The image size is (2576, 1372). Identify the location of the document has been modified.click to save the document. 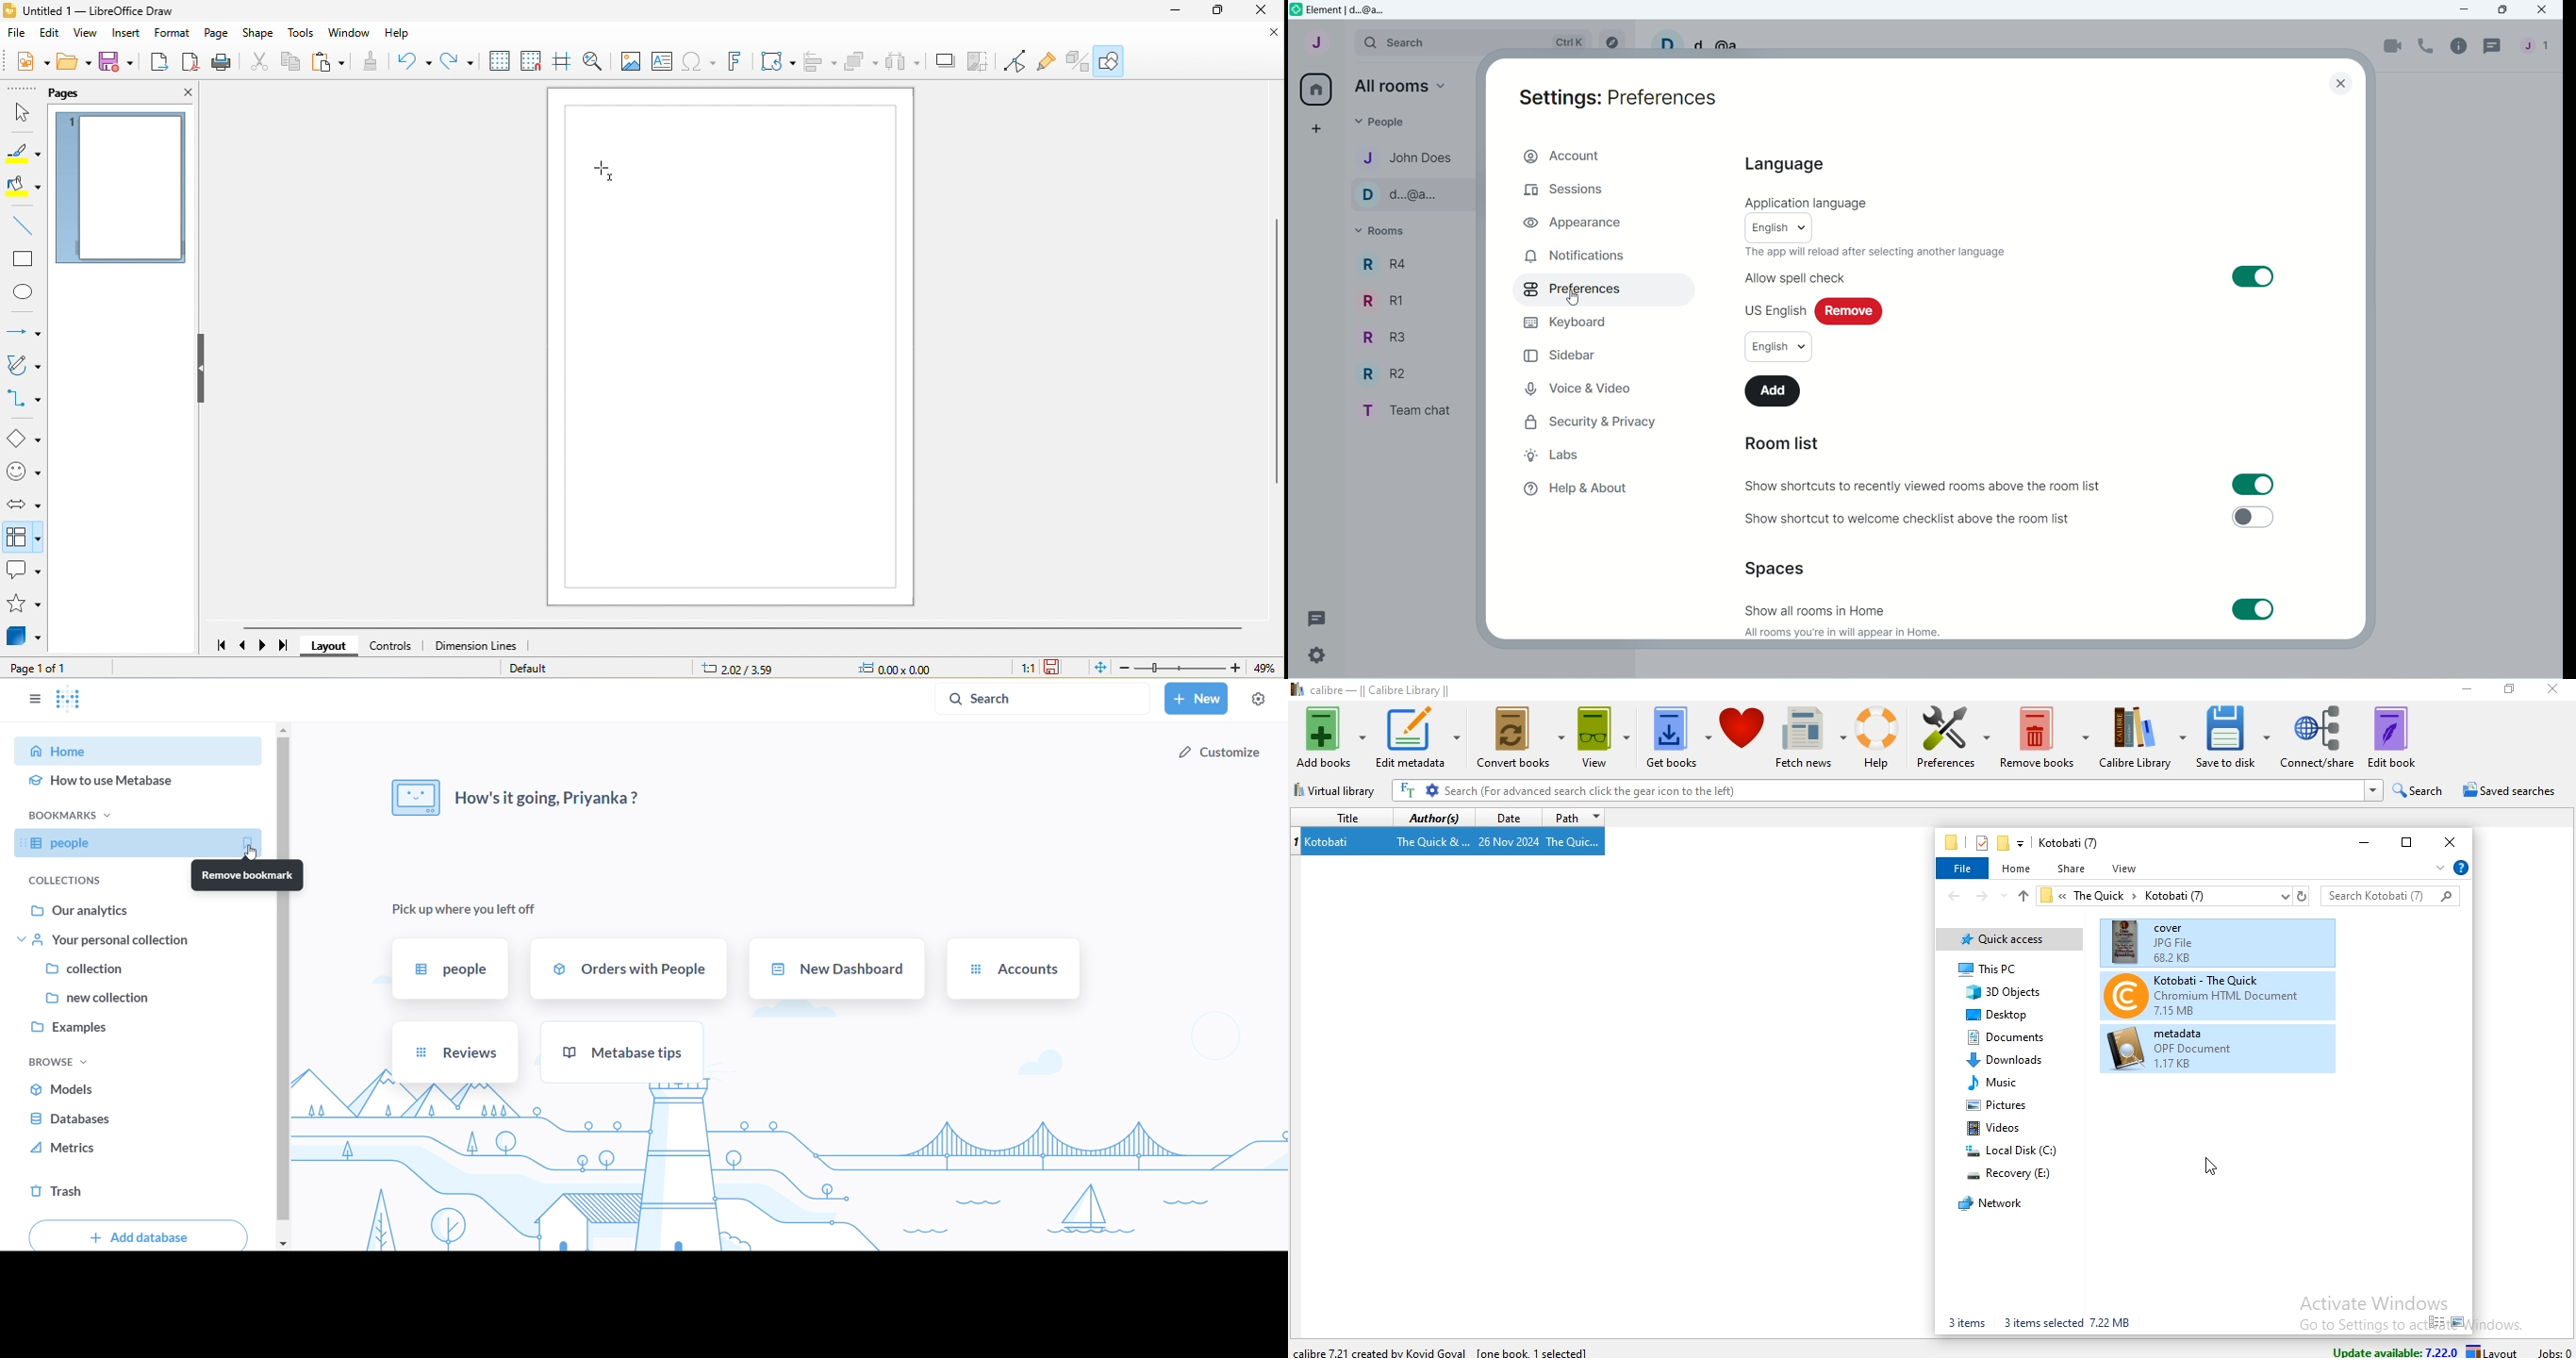
(1055, 668).